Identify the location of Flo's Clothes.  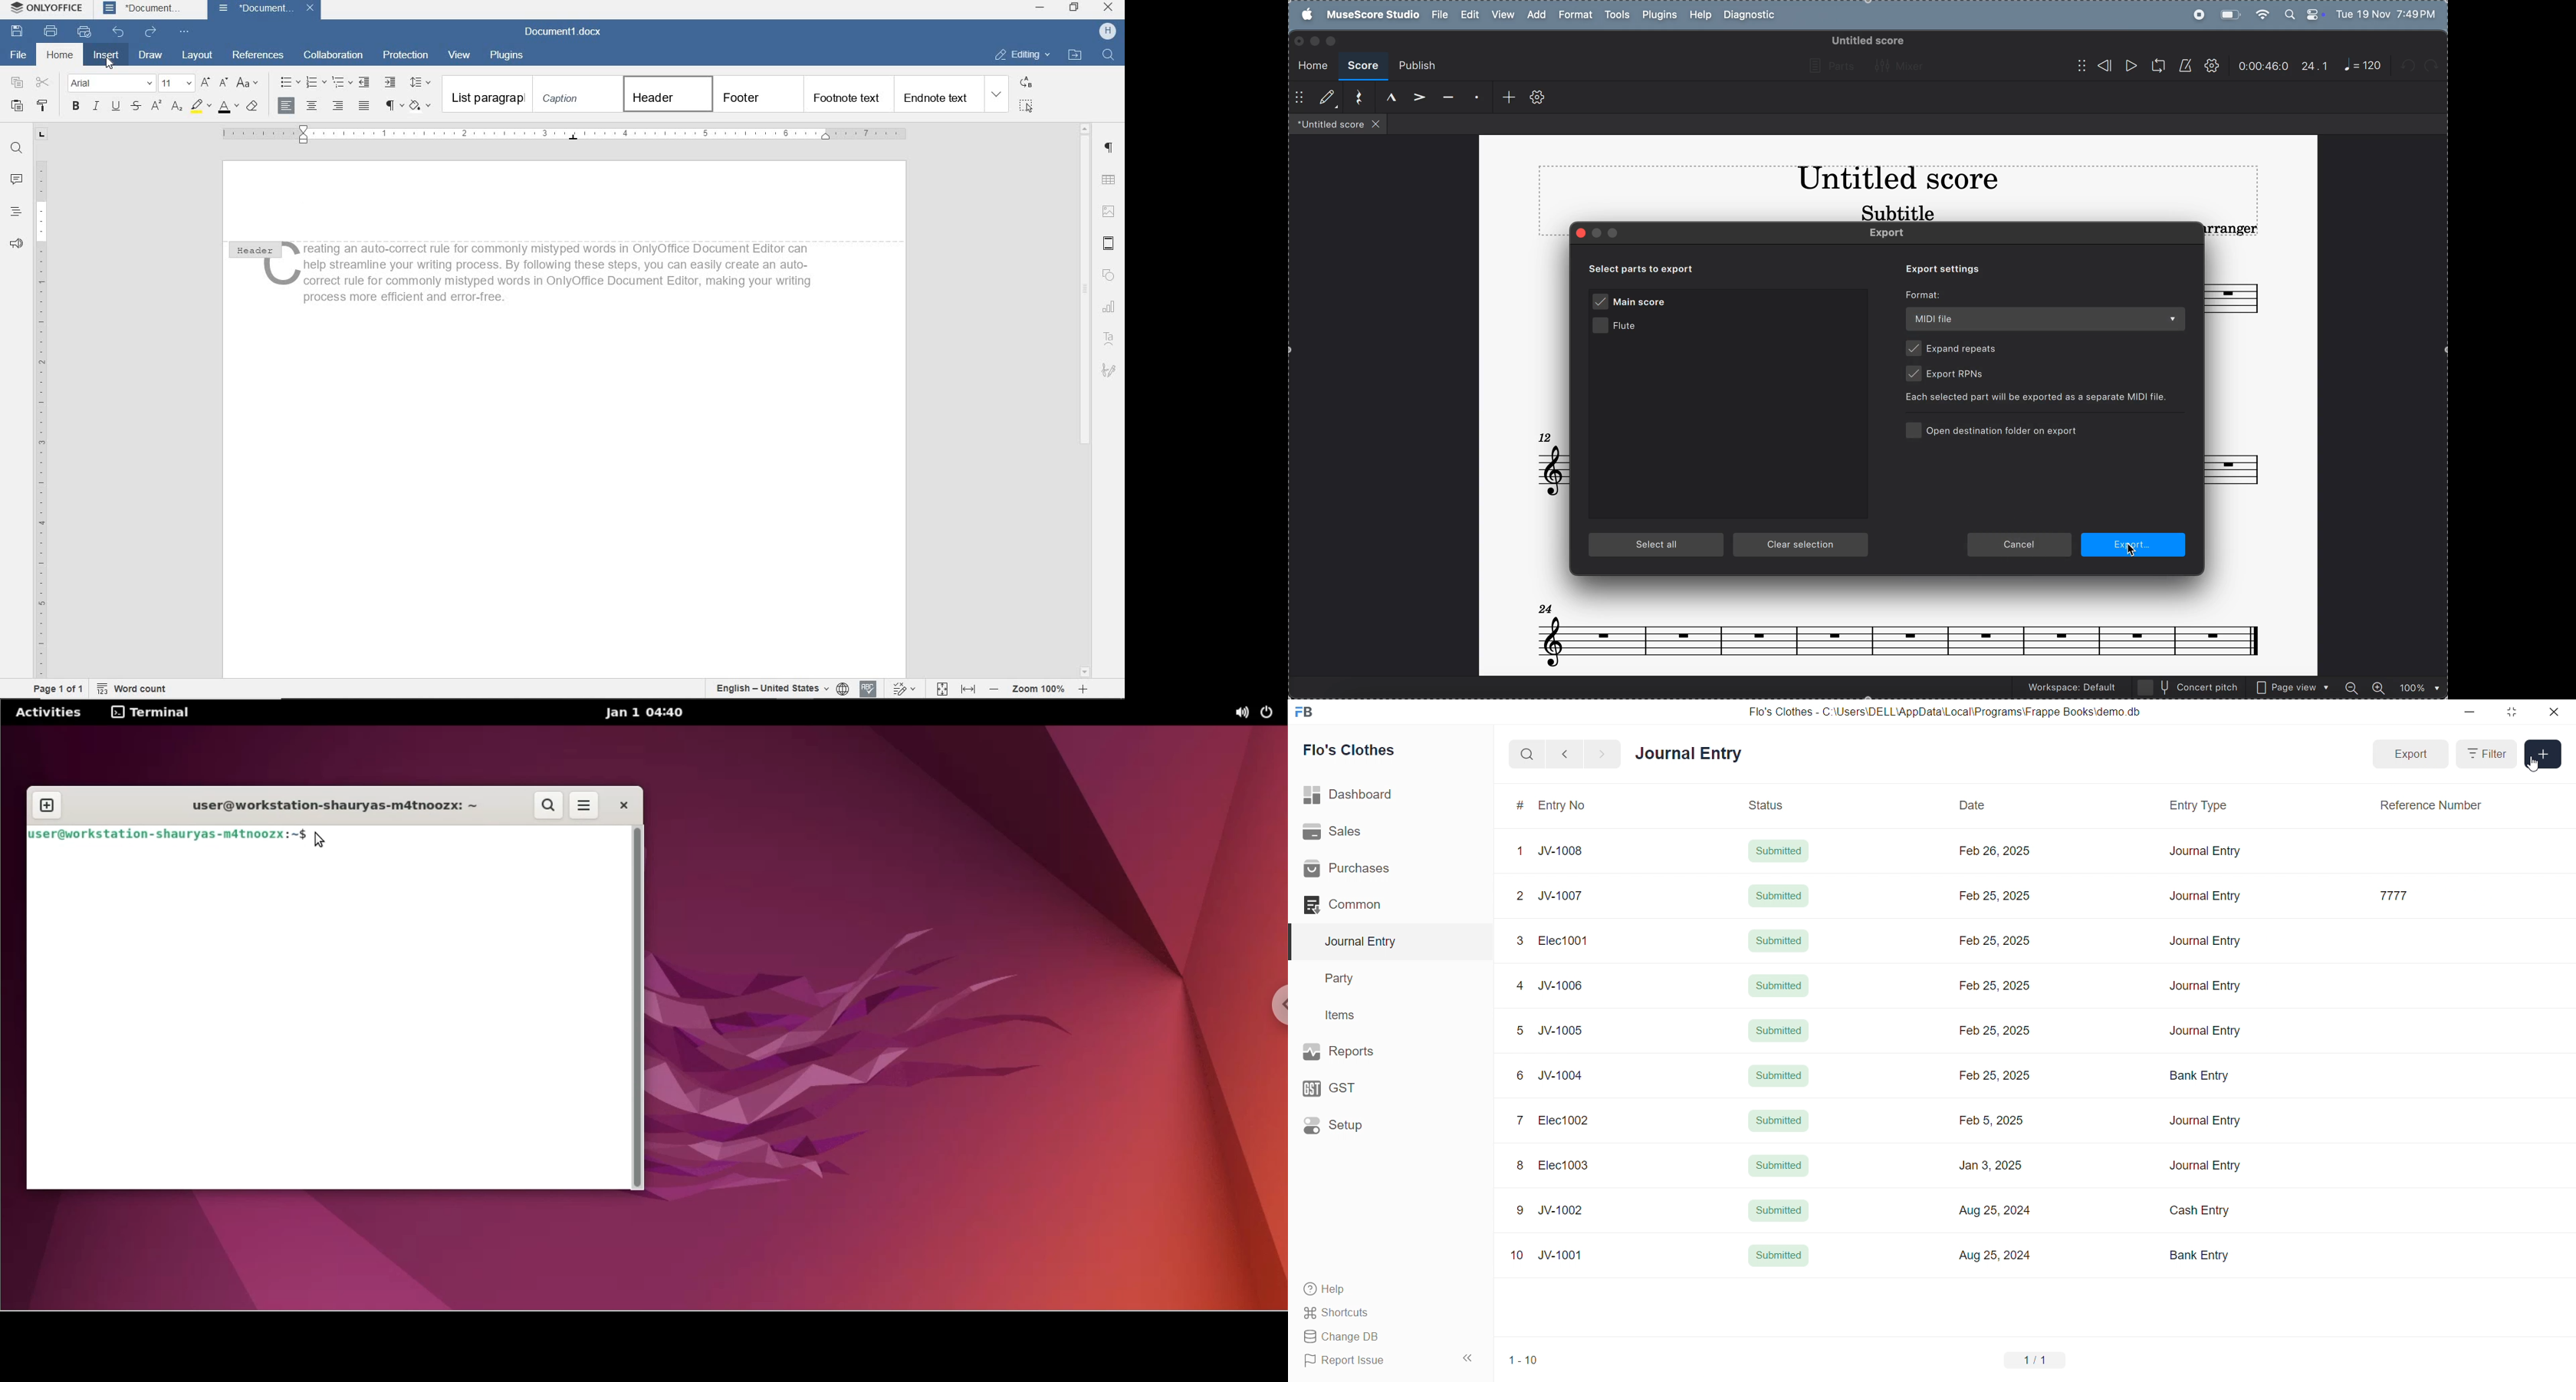
(1356, 750).